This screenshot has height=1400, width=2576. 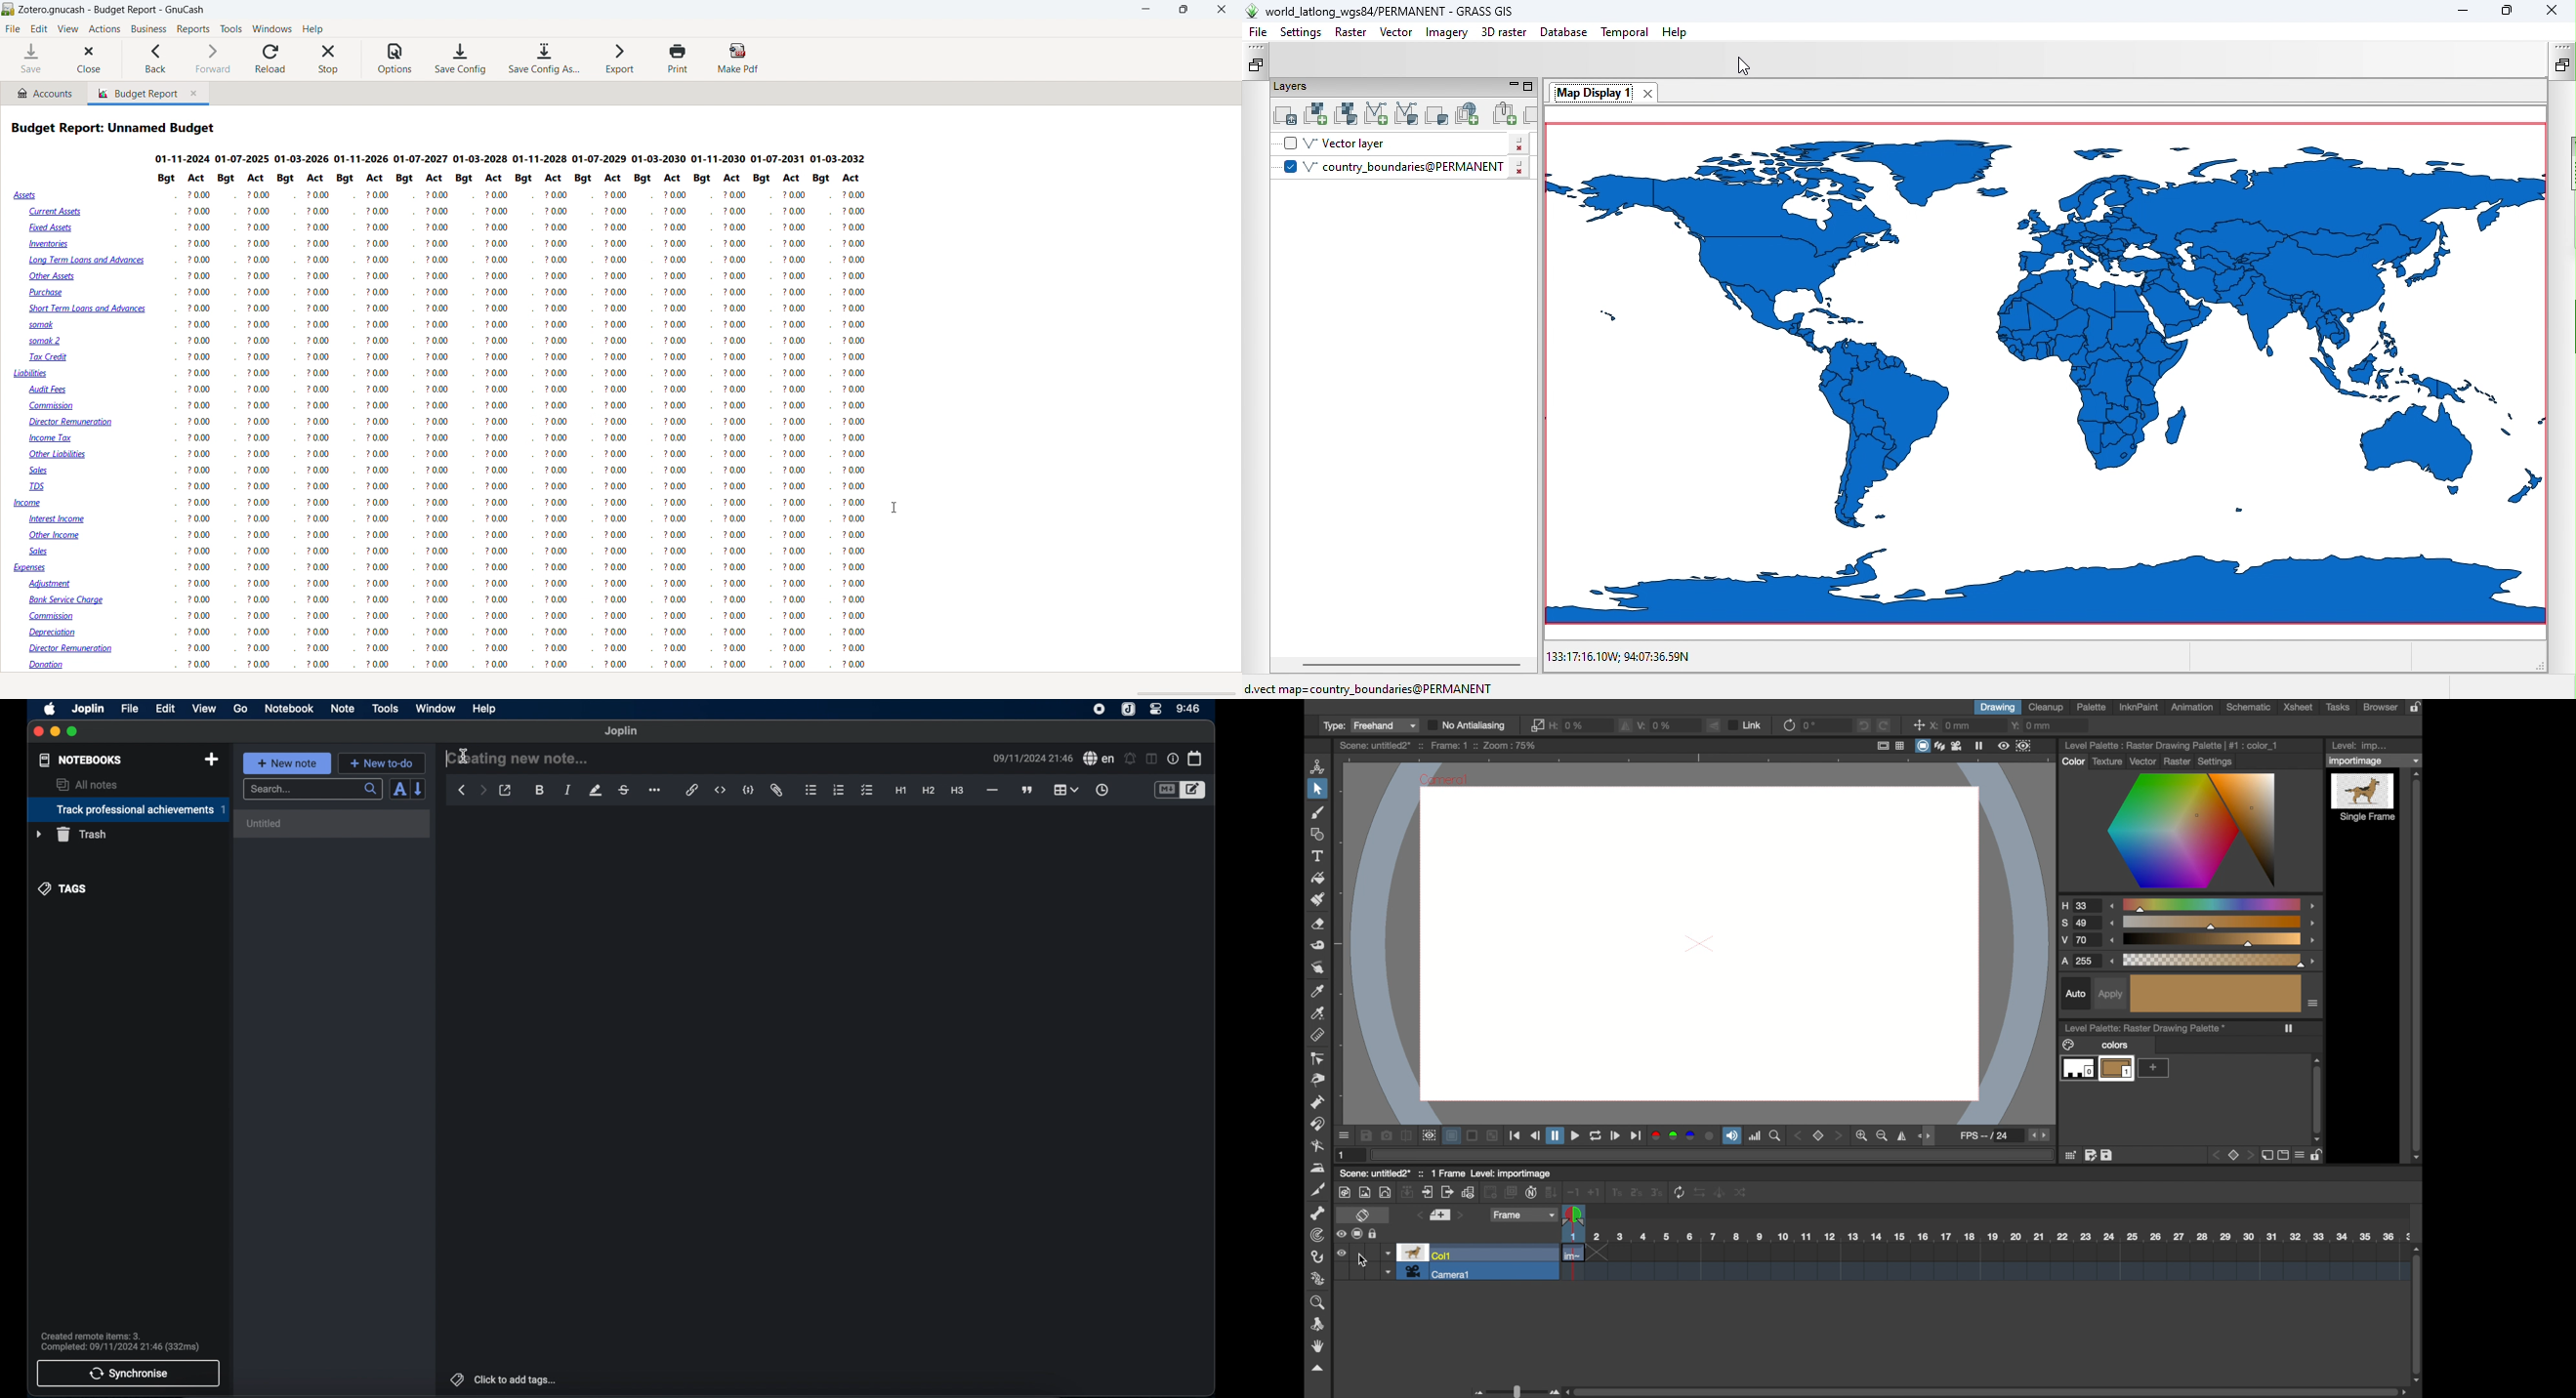 What do you see at coordinates (31, 373) in the screenshot?
I see `Liabilities` at bounding box center [31, 373].